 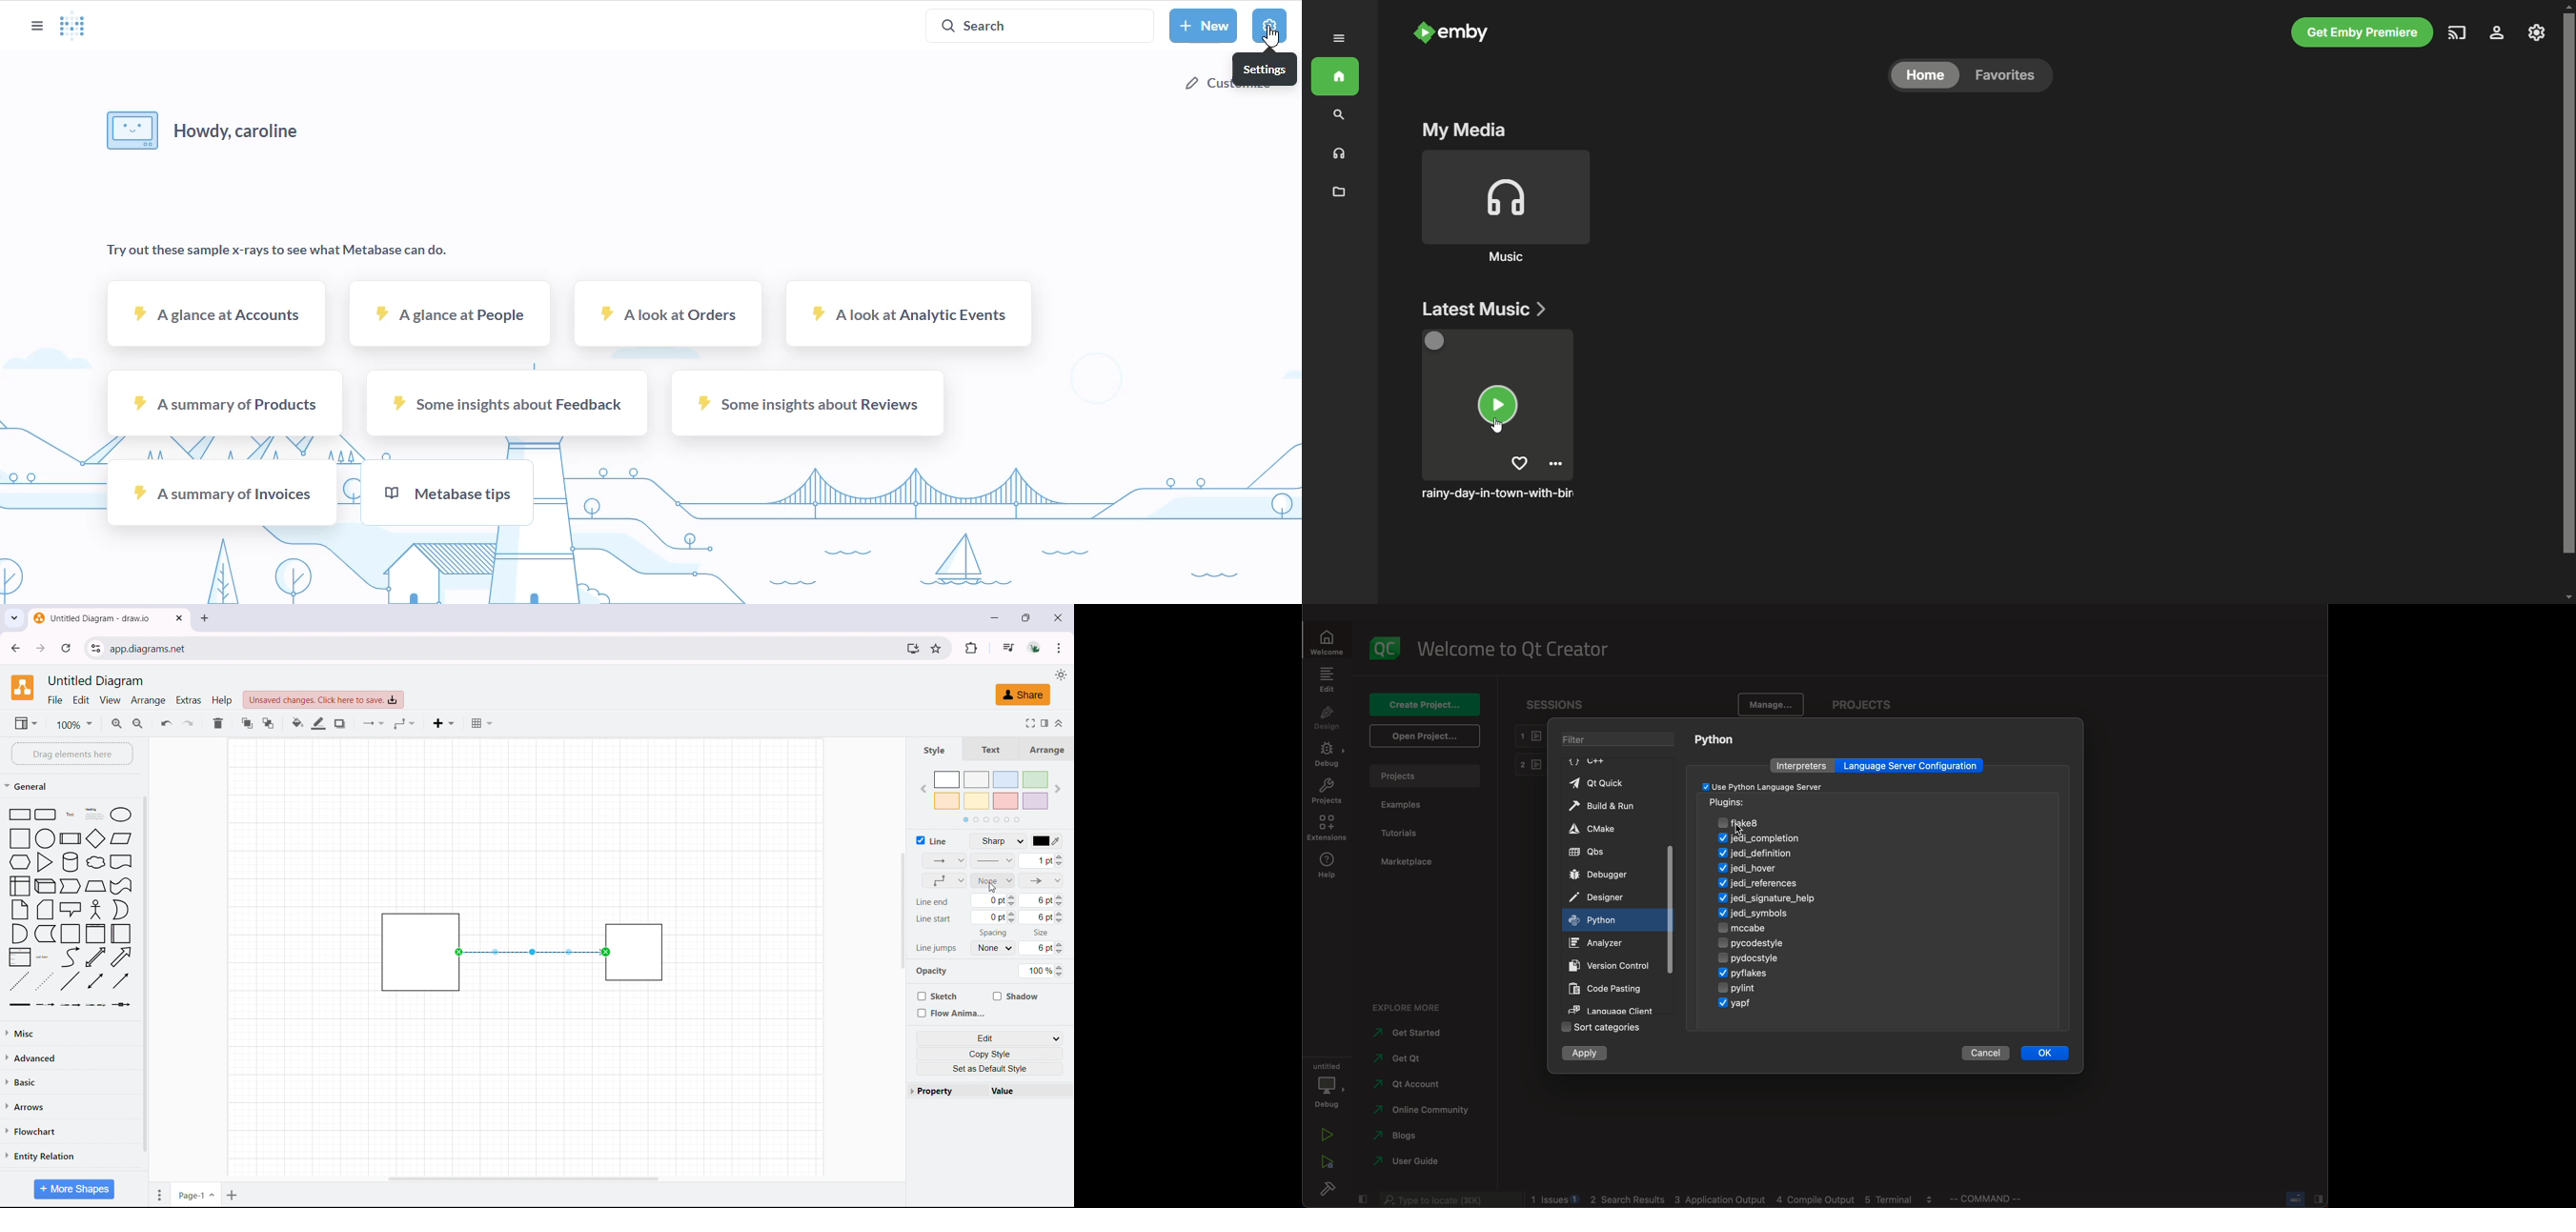 What do you see at coordinates (374, 724) in the screenshot?
I see `conncetion` at bounding box center [374, 724].